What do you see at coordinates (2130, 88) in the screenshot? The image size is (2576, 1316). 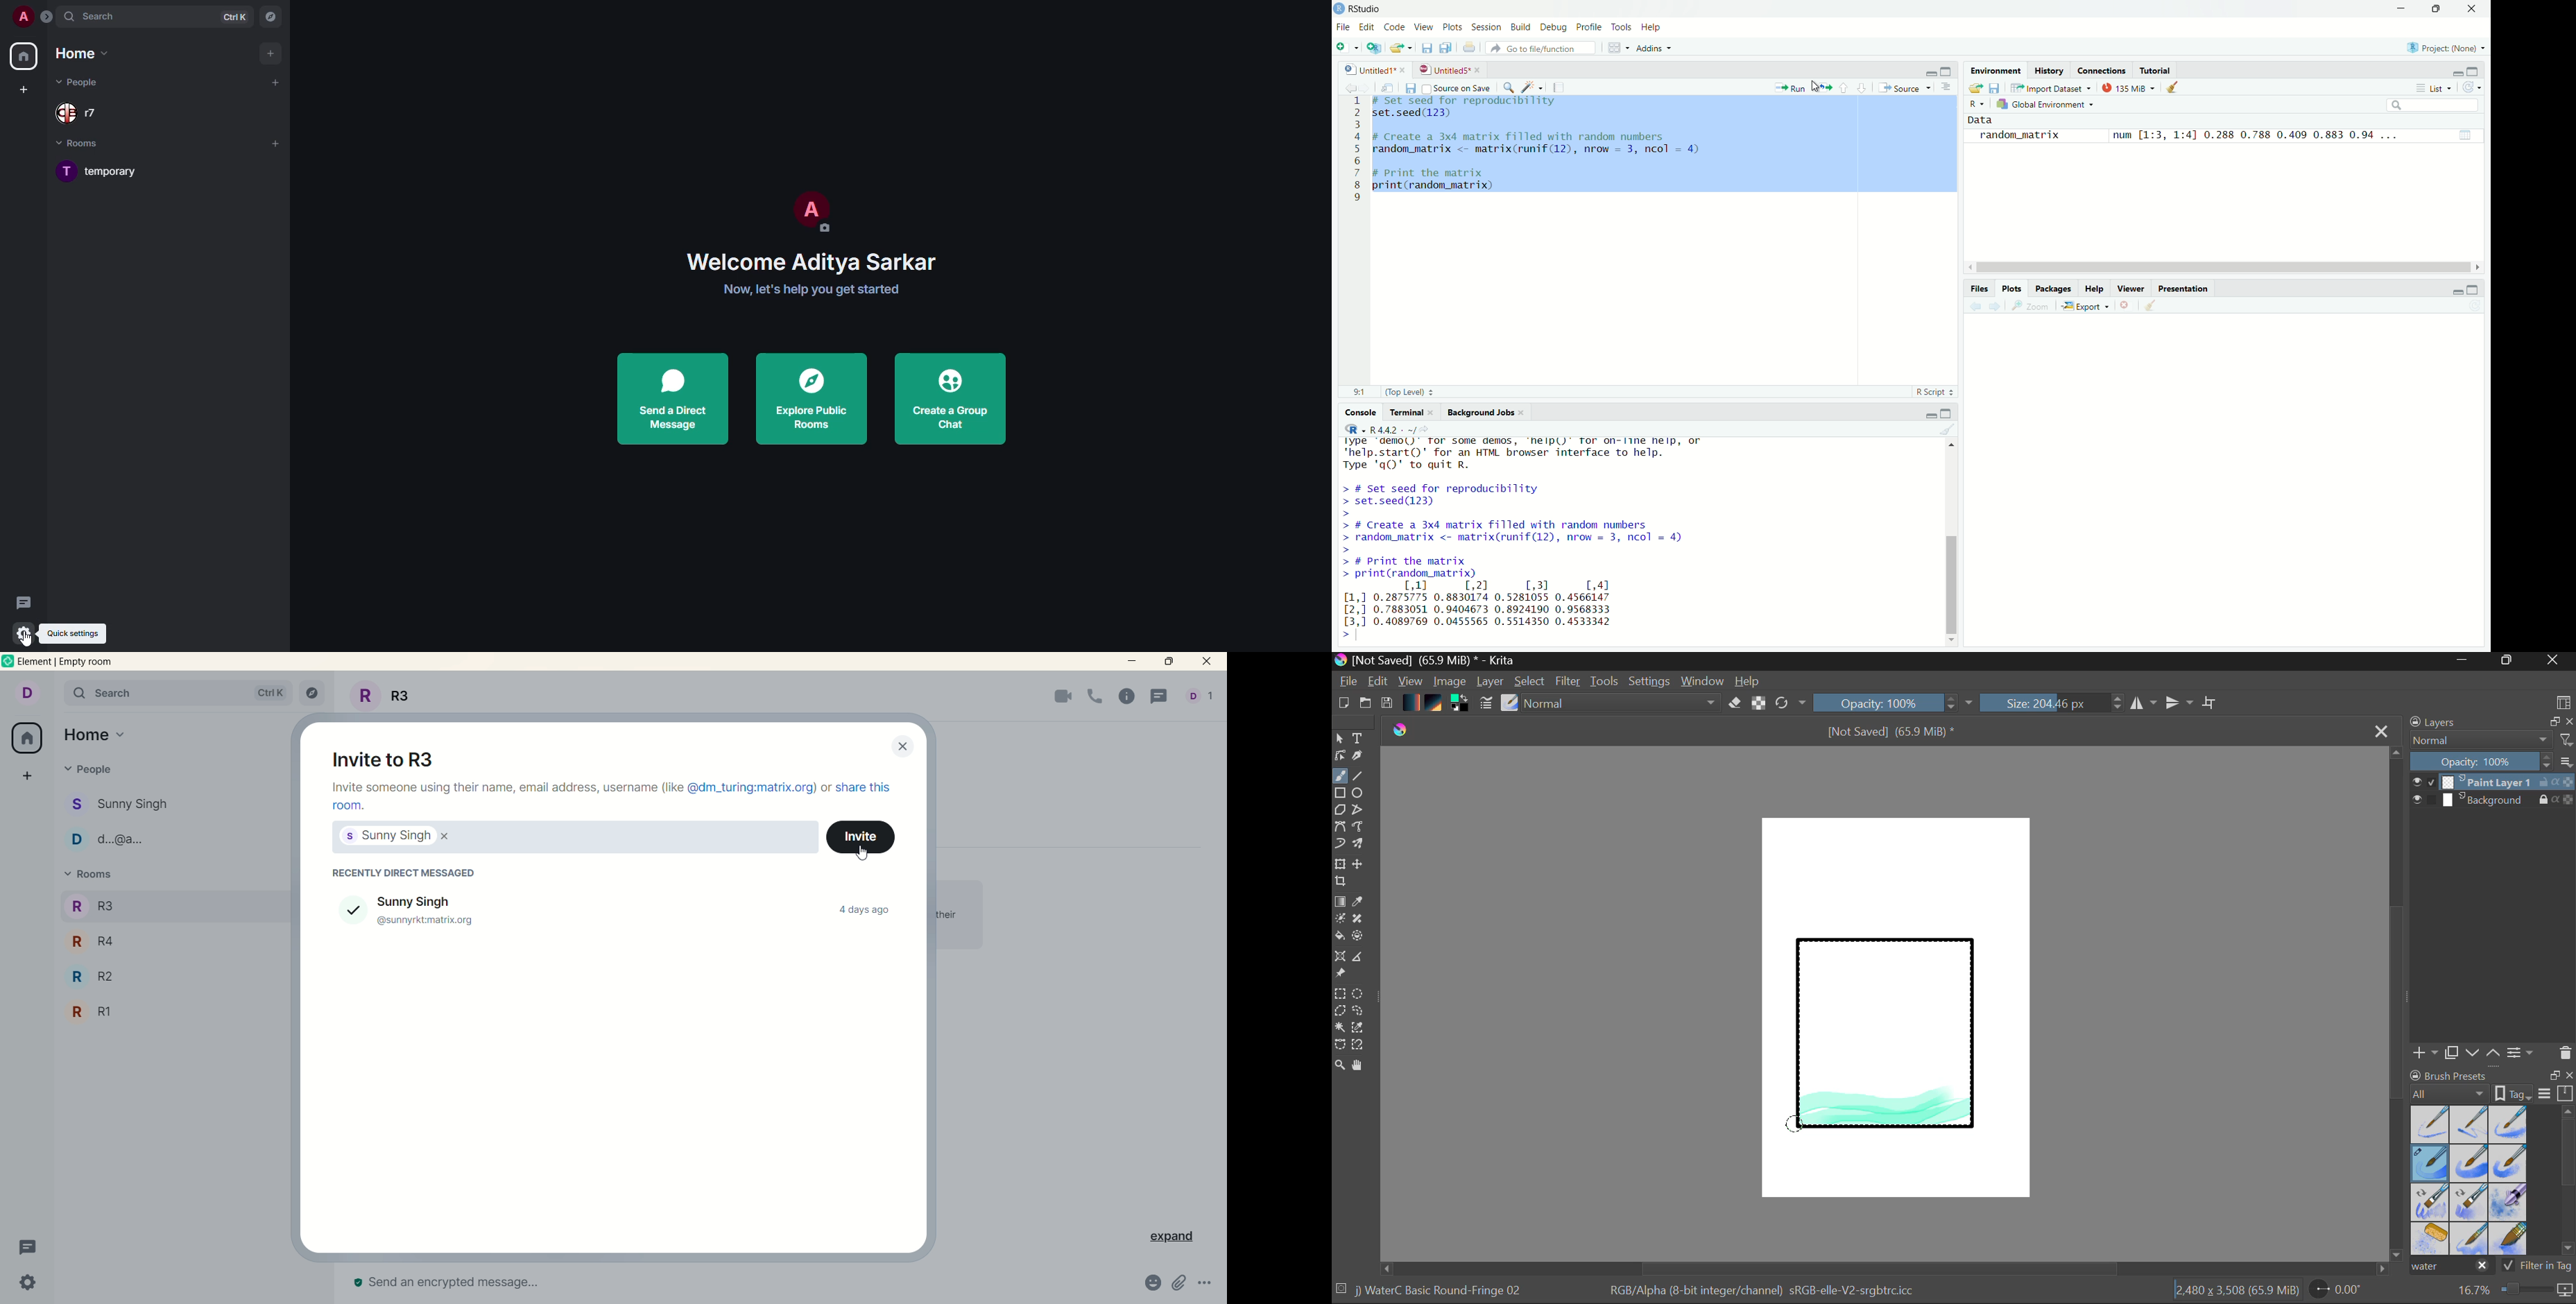 I see `134 MiB +` at bounding box center [2130, 88].